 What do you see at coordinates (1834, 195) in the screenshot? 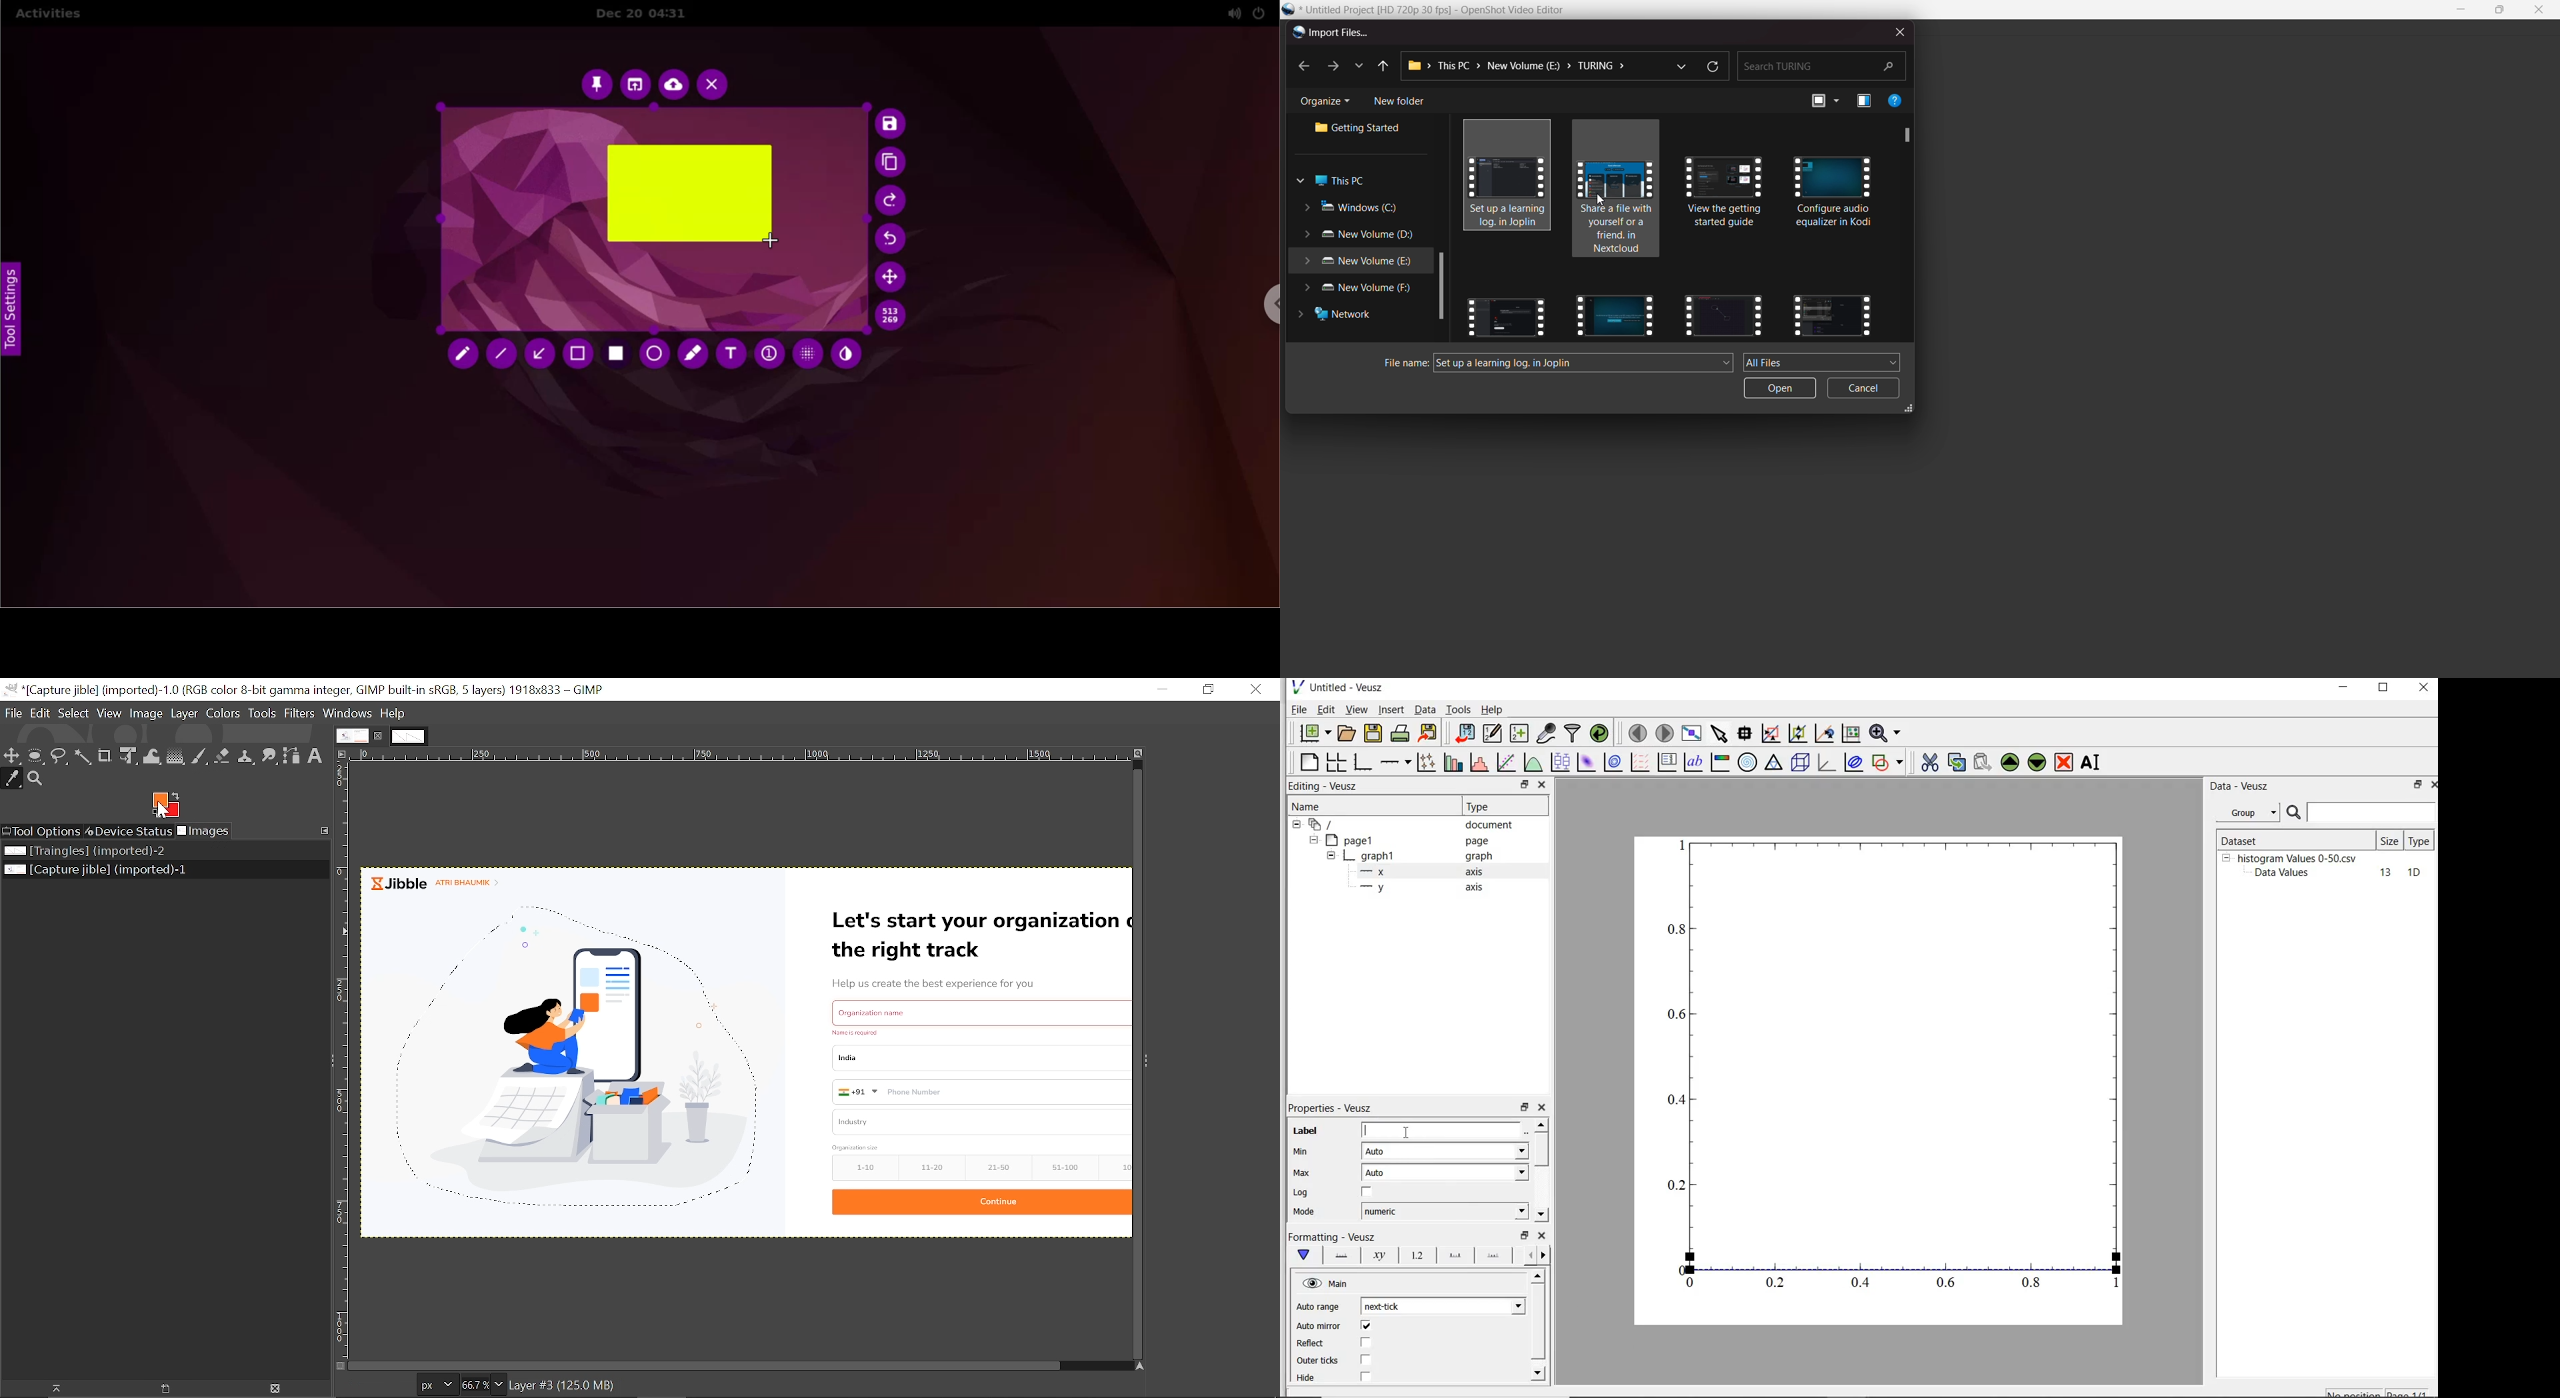
I see `videos` at bounding box center [1834, 195].